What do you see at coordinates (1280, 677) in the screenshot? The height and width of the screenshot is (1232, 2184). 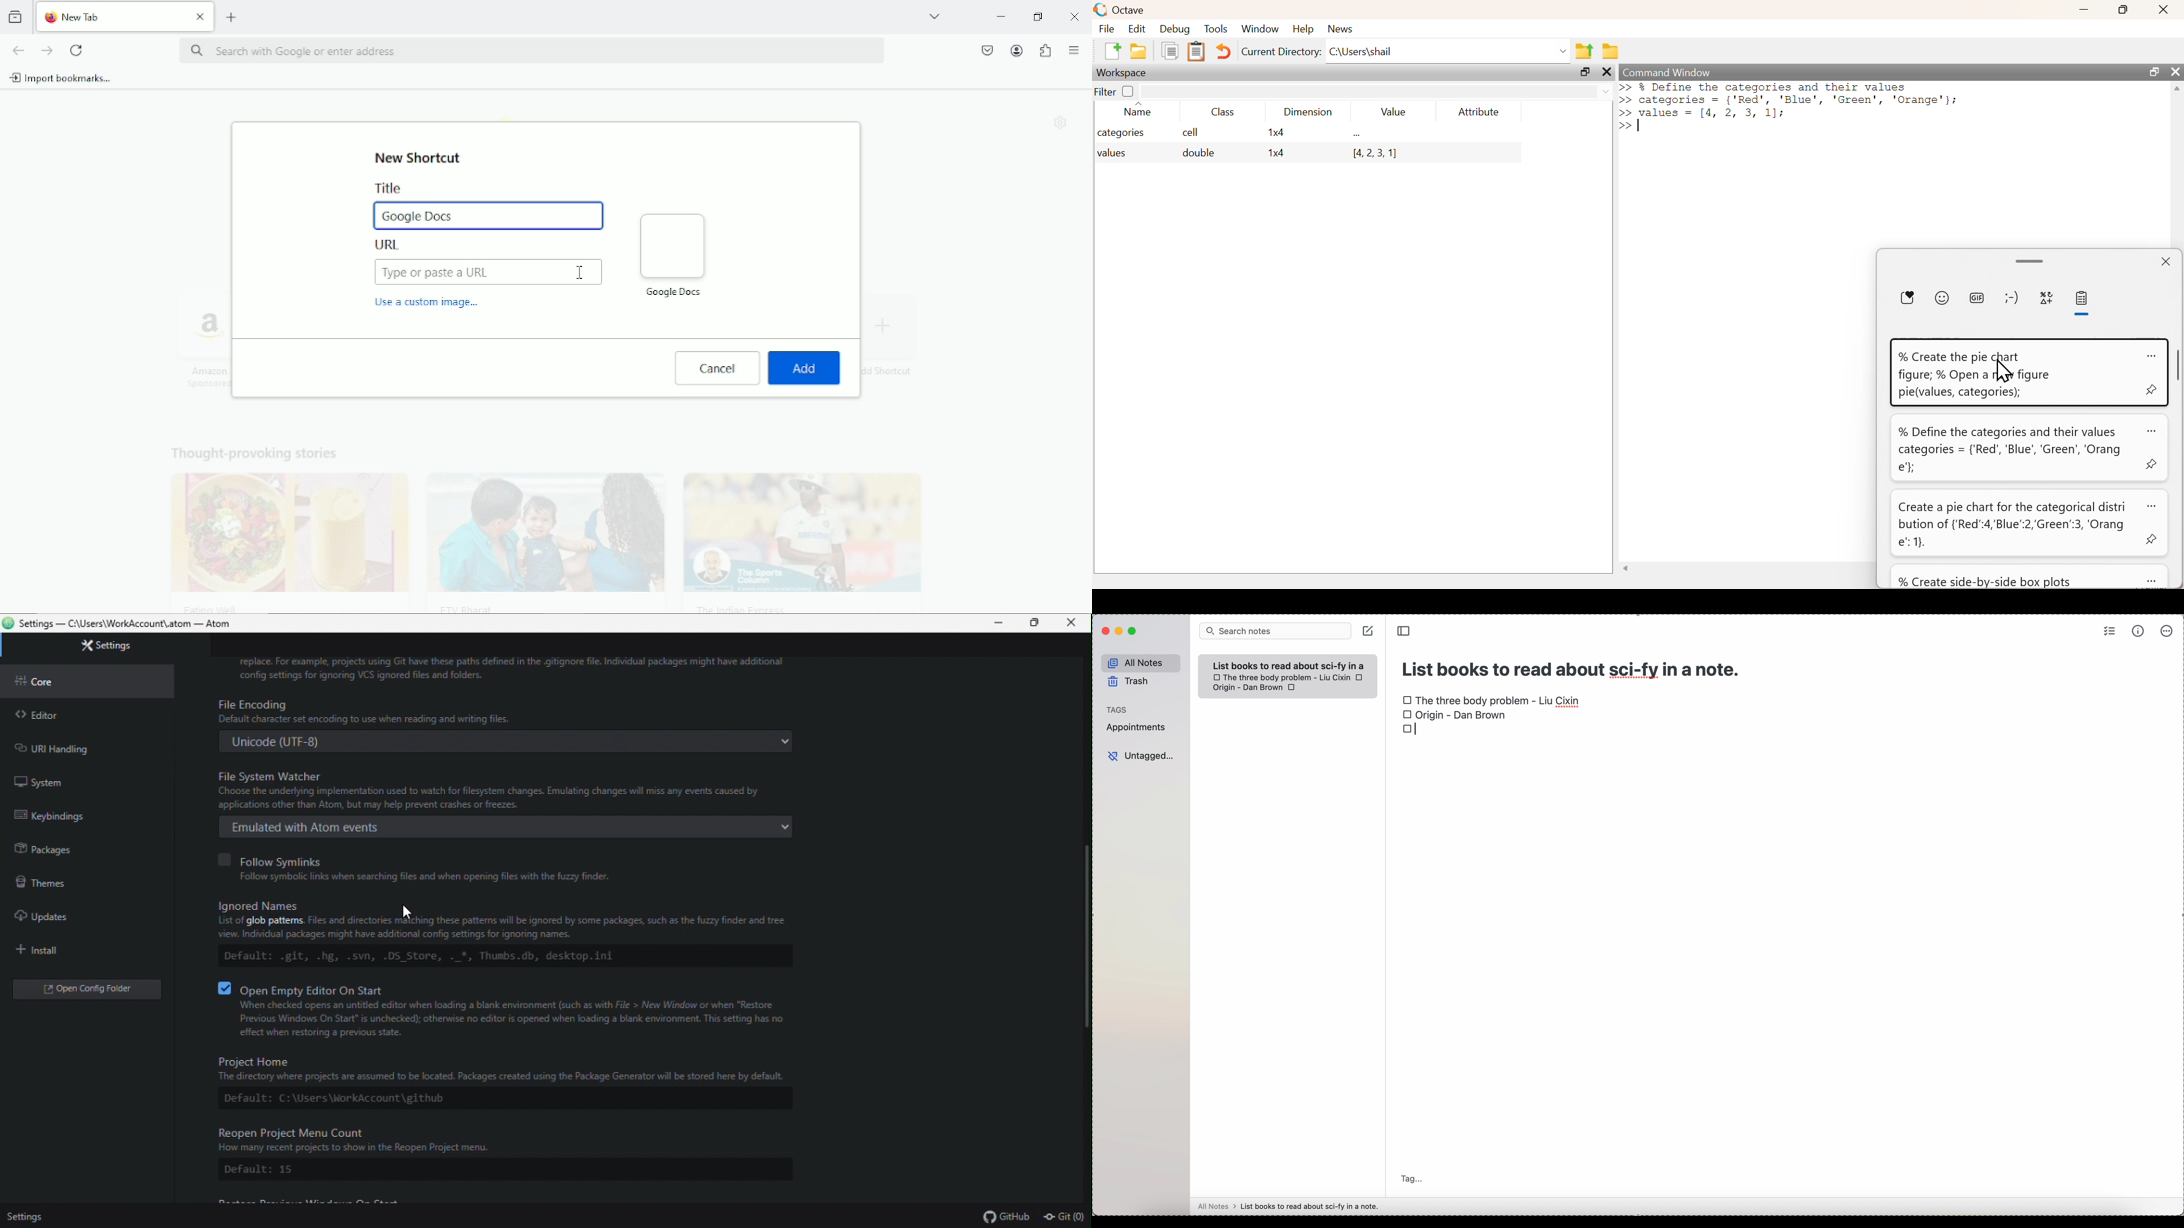 I see `checkbox The Three body problem - Liu Cixin book` at bounding box center [1280, 677].